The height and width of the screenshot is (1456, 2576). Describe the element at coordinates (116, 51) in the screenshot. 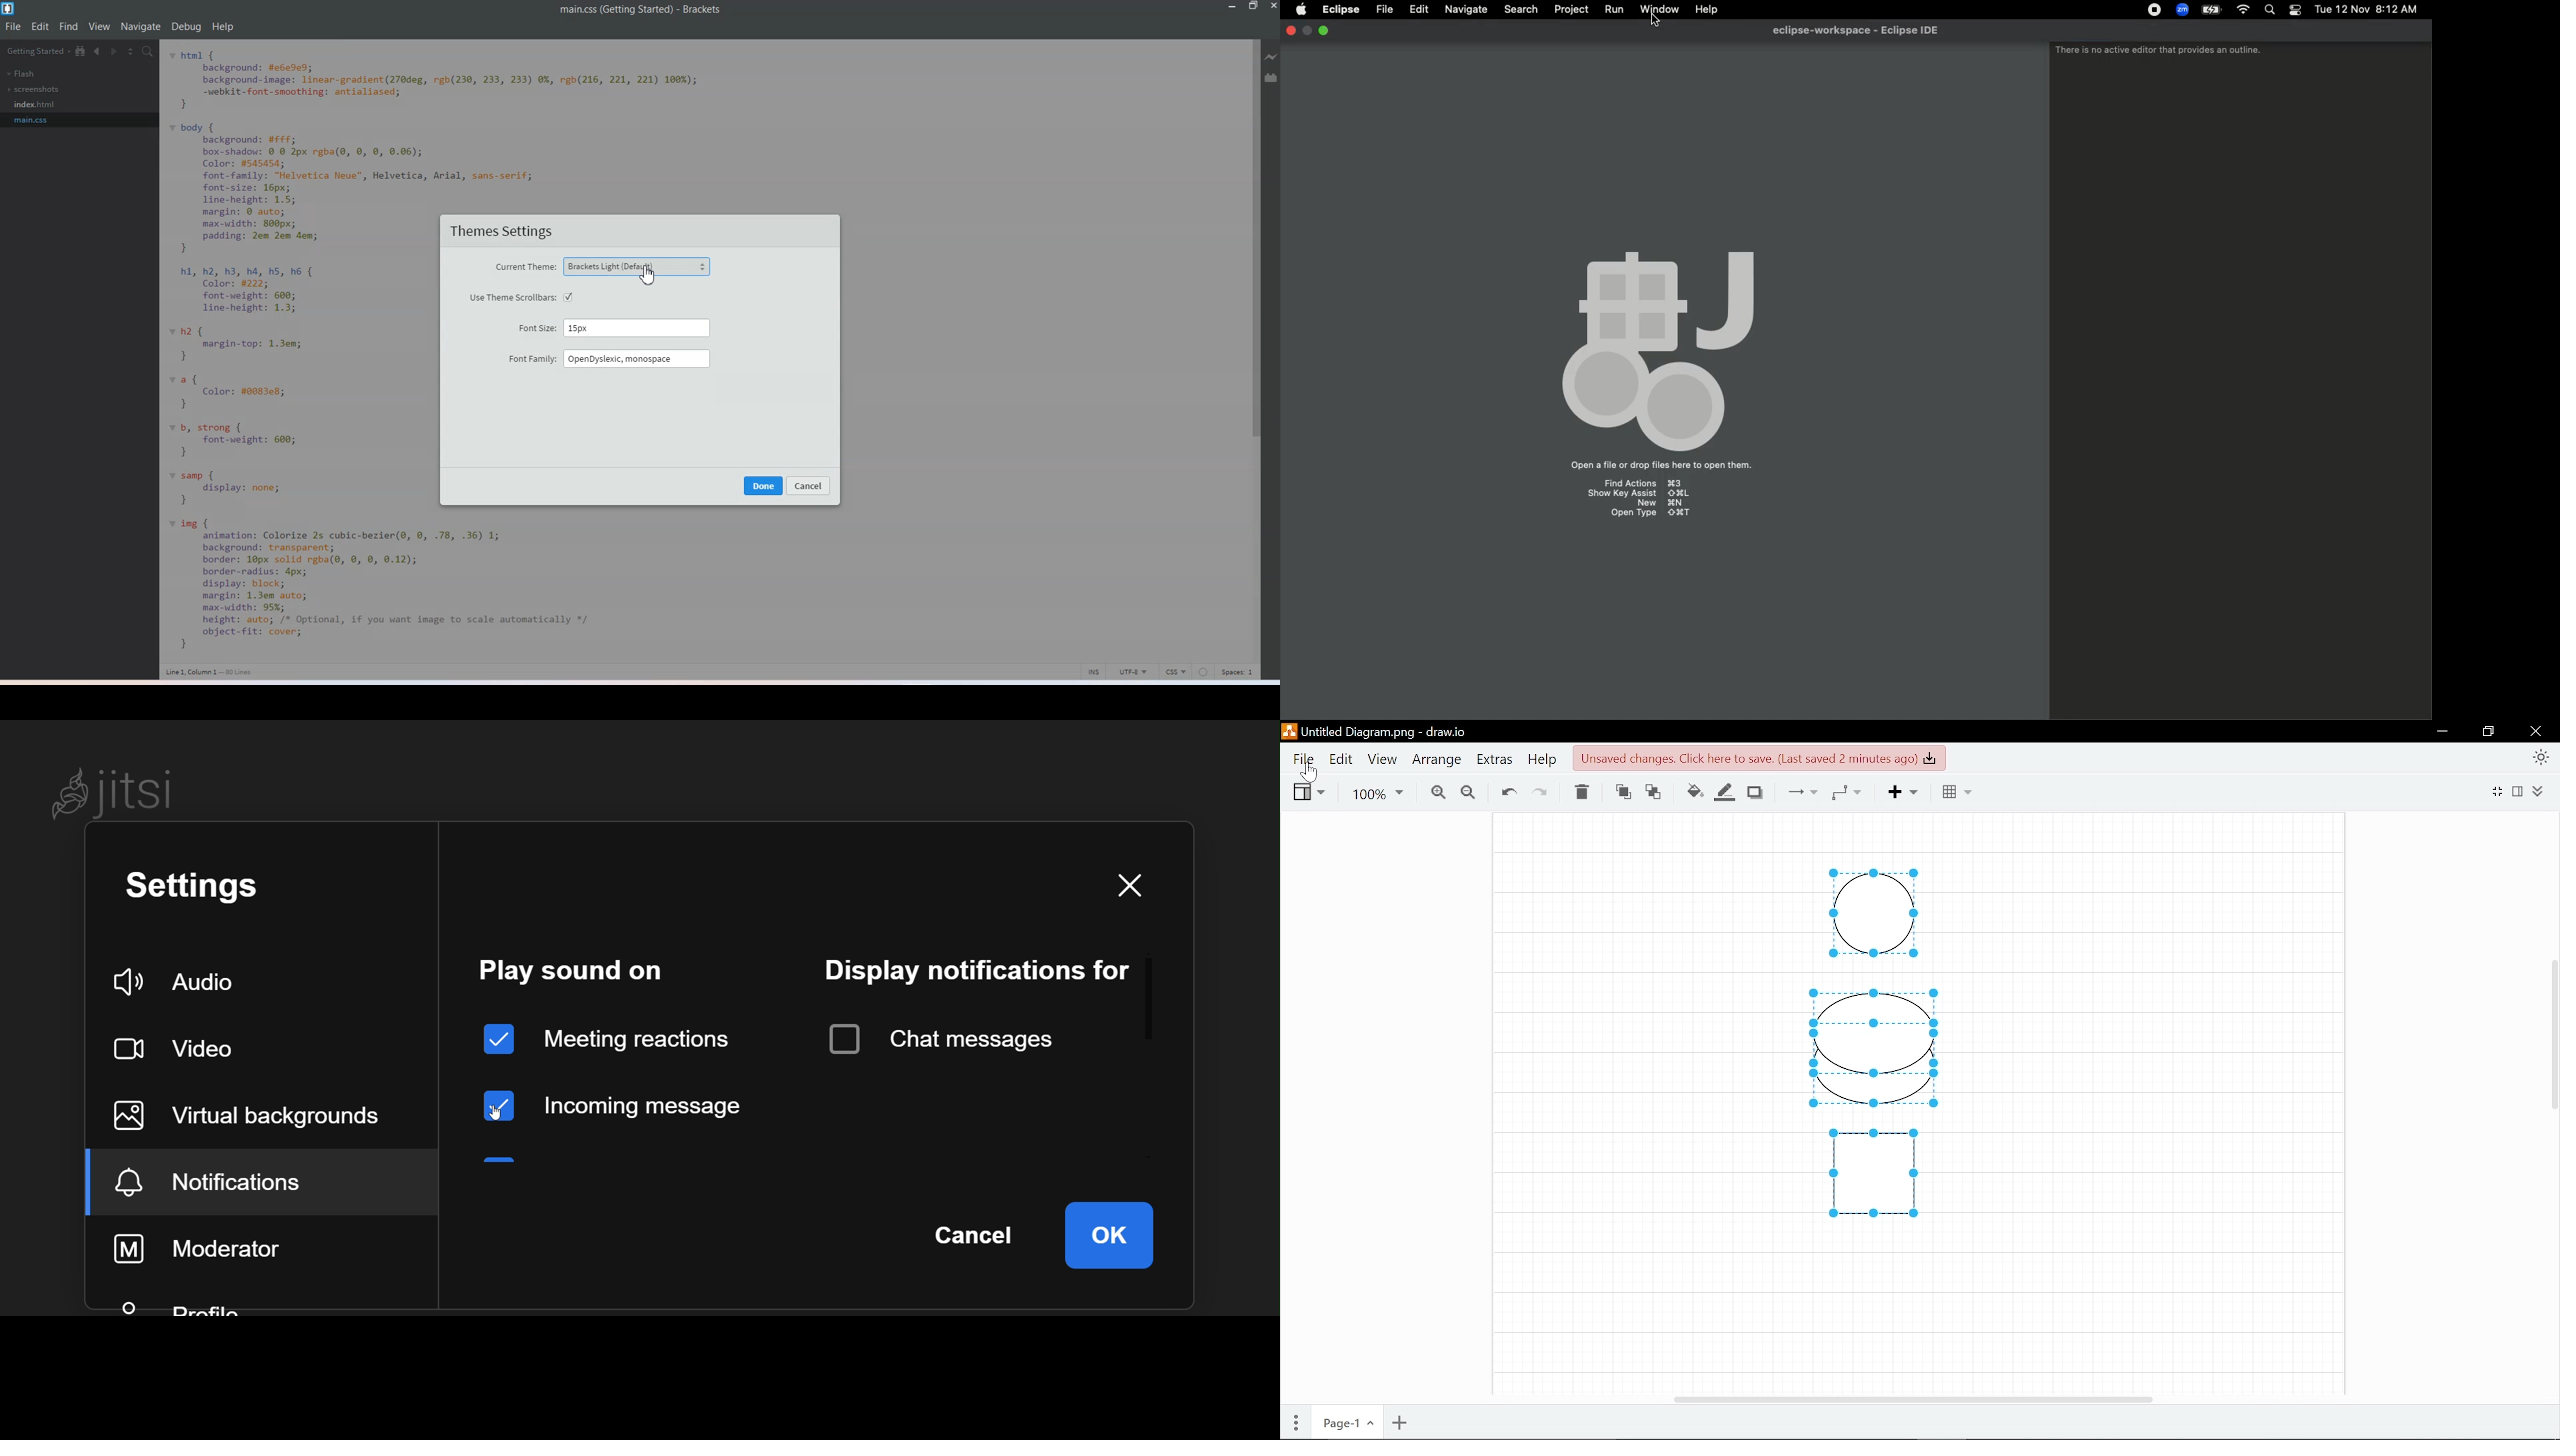

I see `Navigate Forward` at that location.